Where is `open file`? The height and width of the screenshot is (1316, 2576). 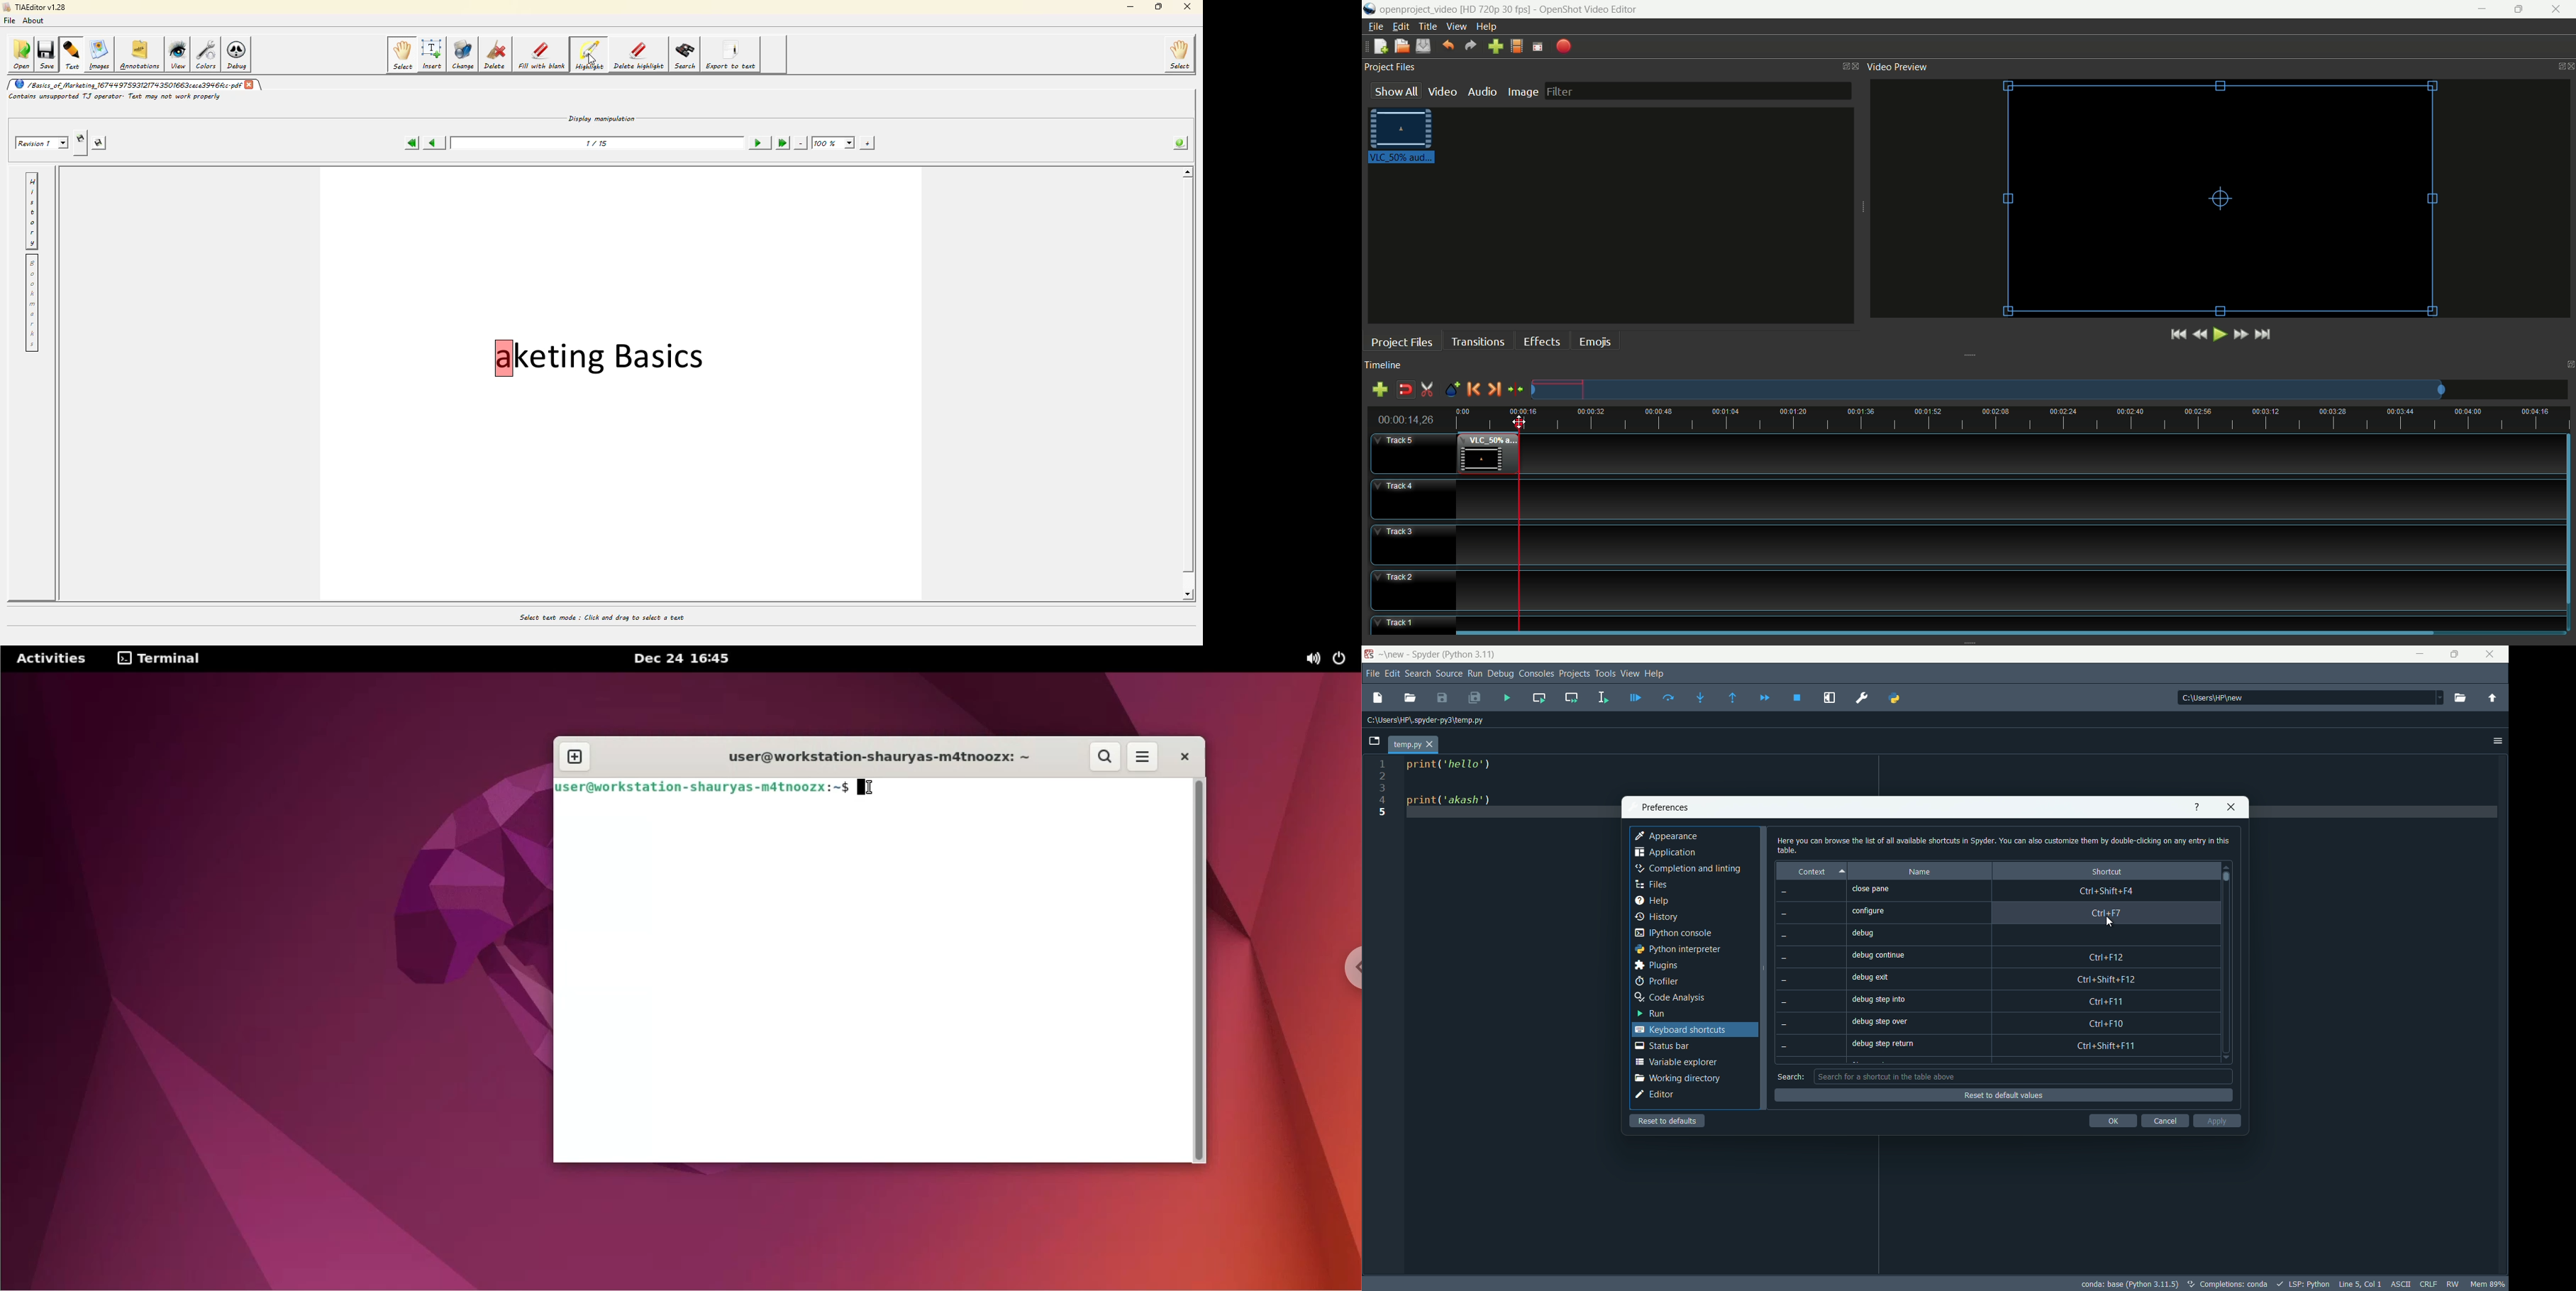
open file is located at coordinates (1410, 698).